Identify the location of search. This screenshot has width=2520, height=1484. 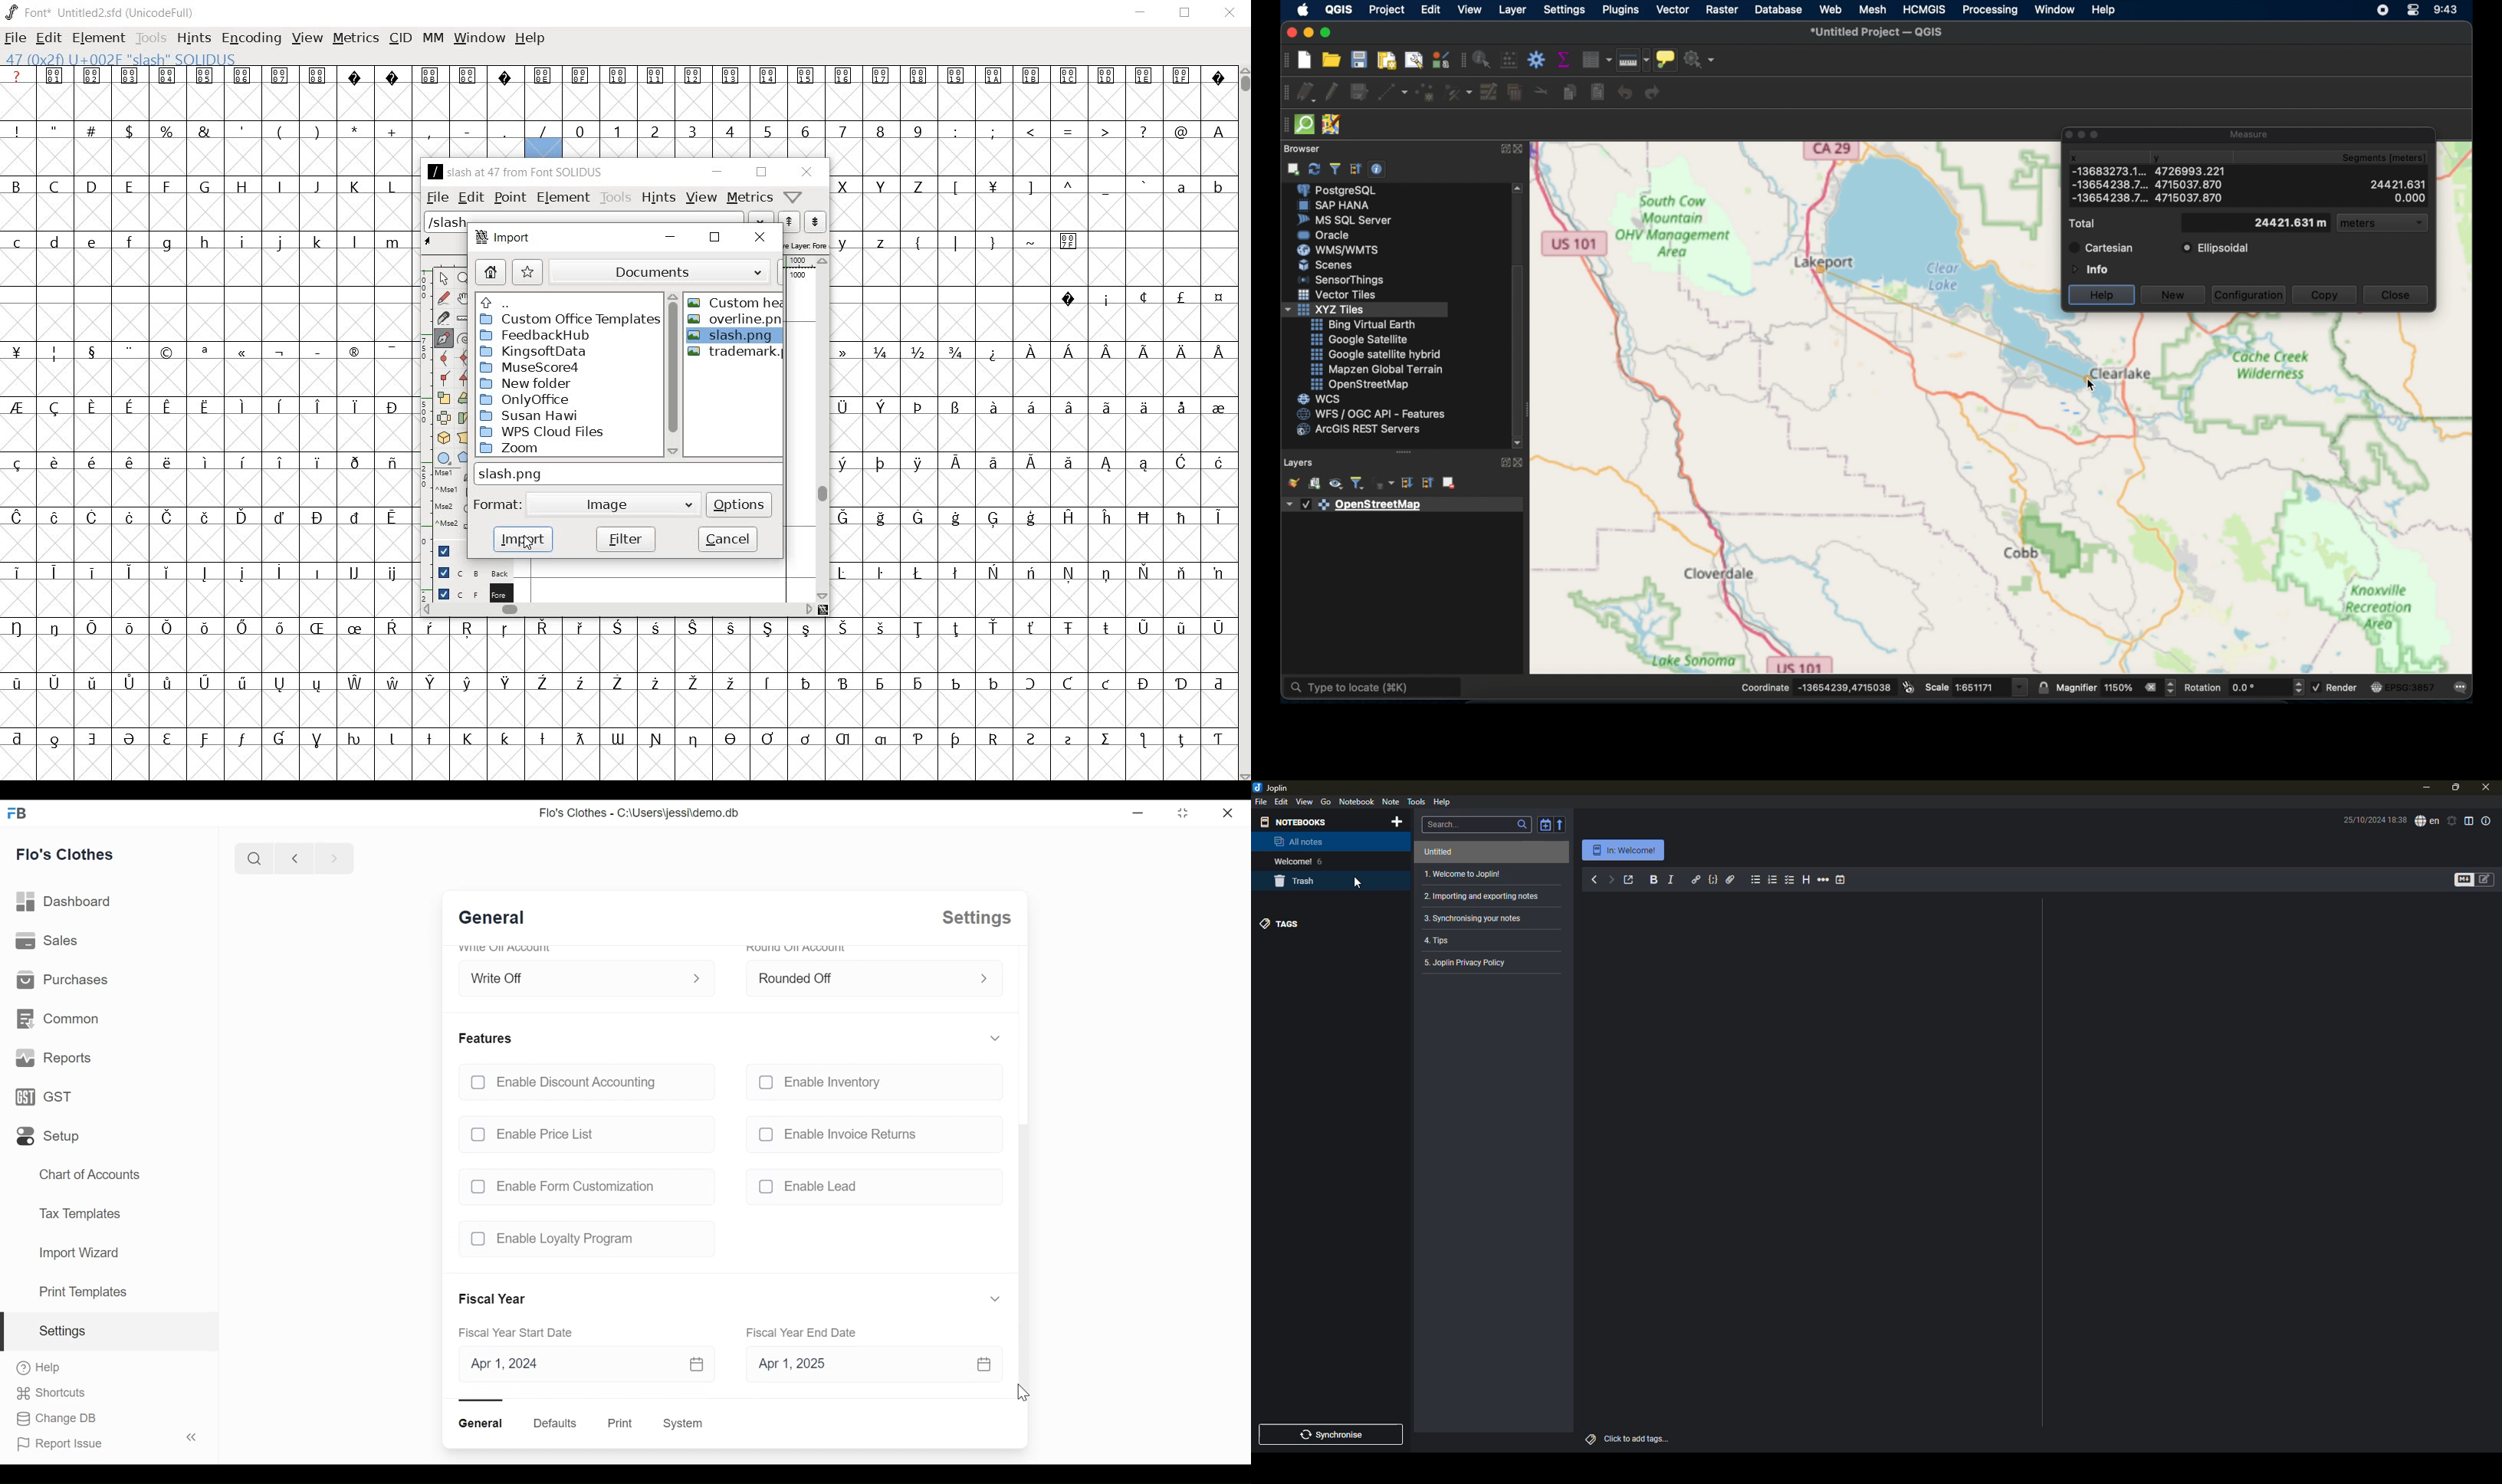
(1446, 823).